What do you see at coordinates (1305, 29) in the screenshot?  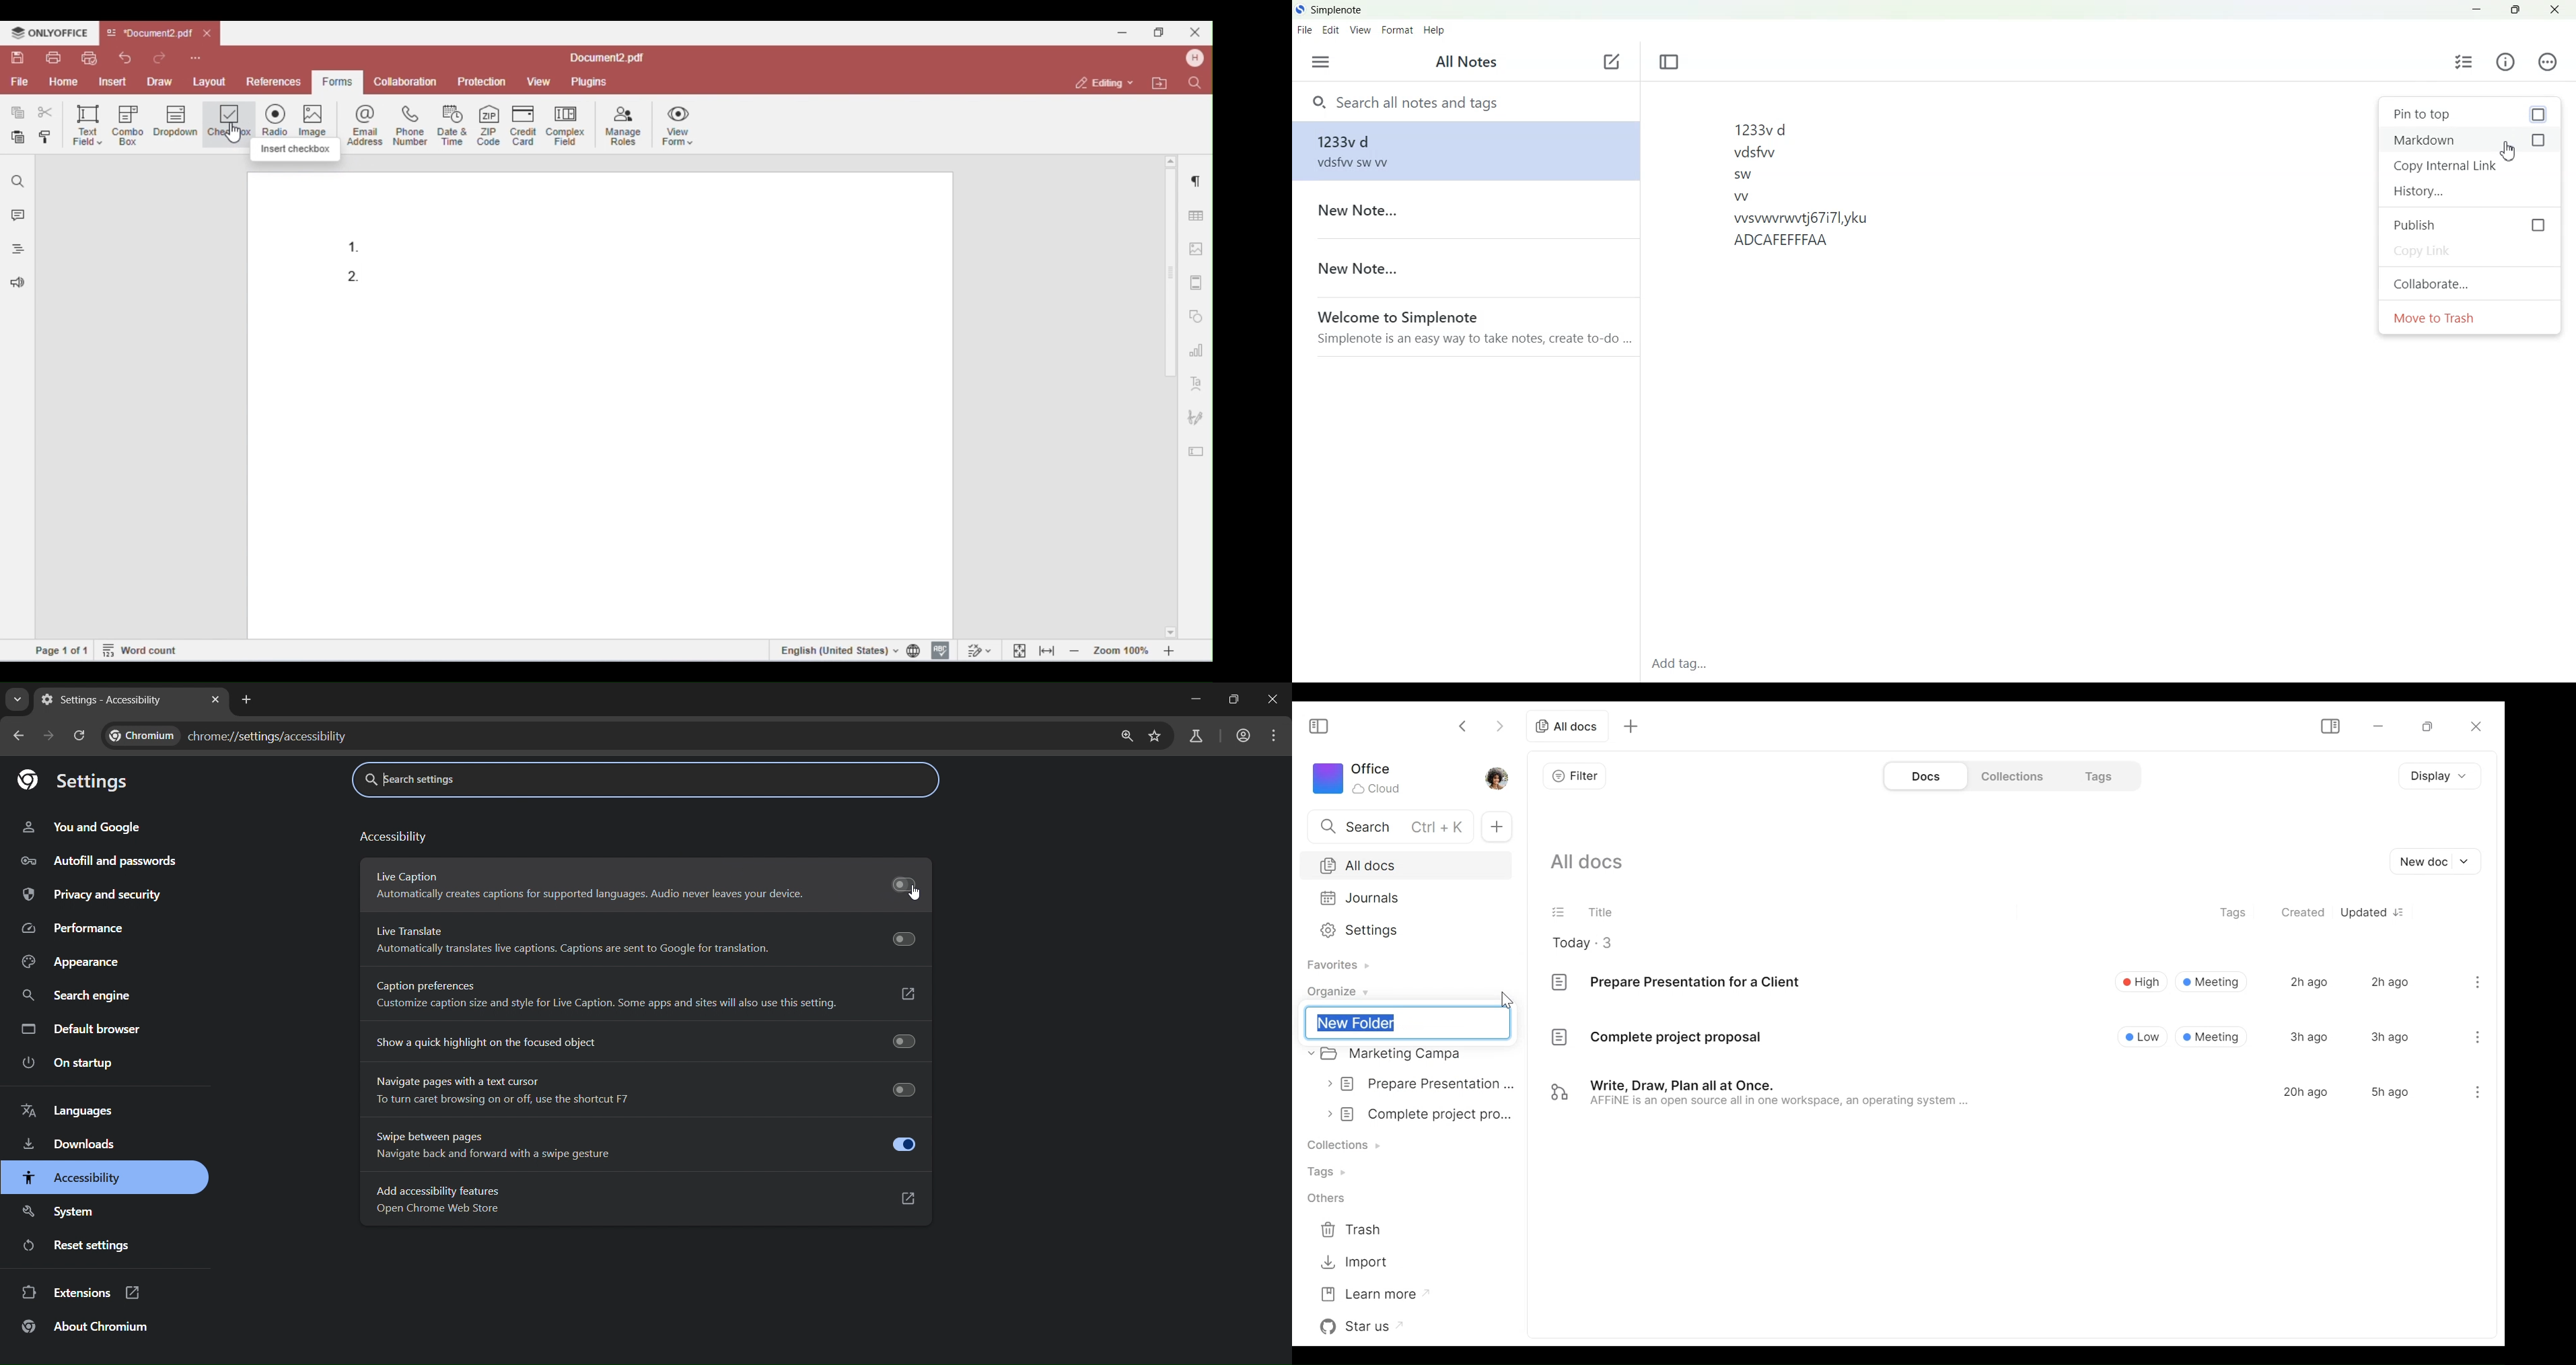 I see `File` at bounding box center [1305, 29].